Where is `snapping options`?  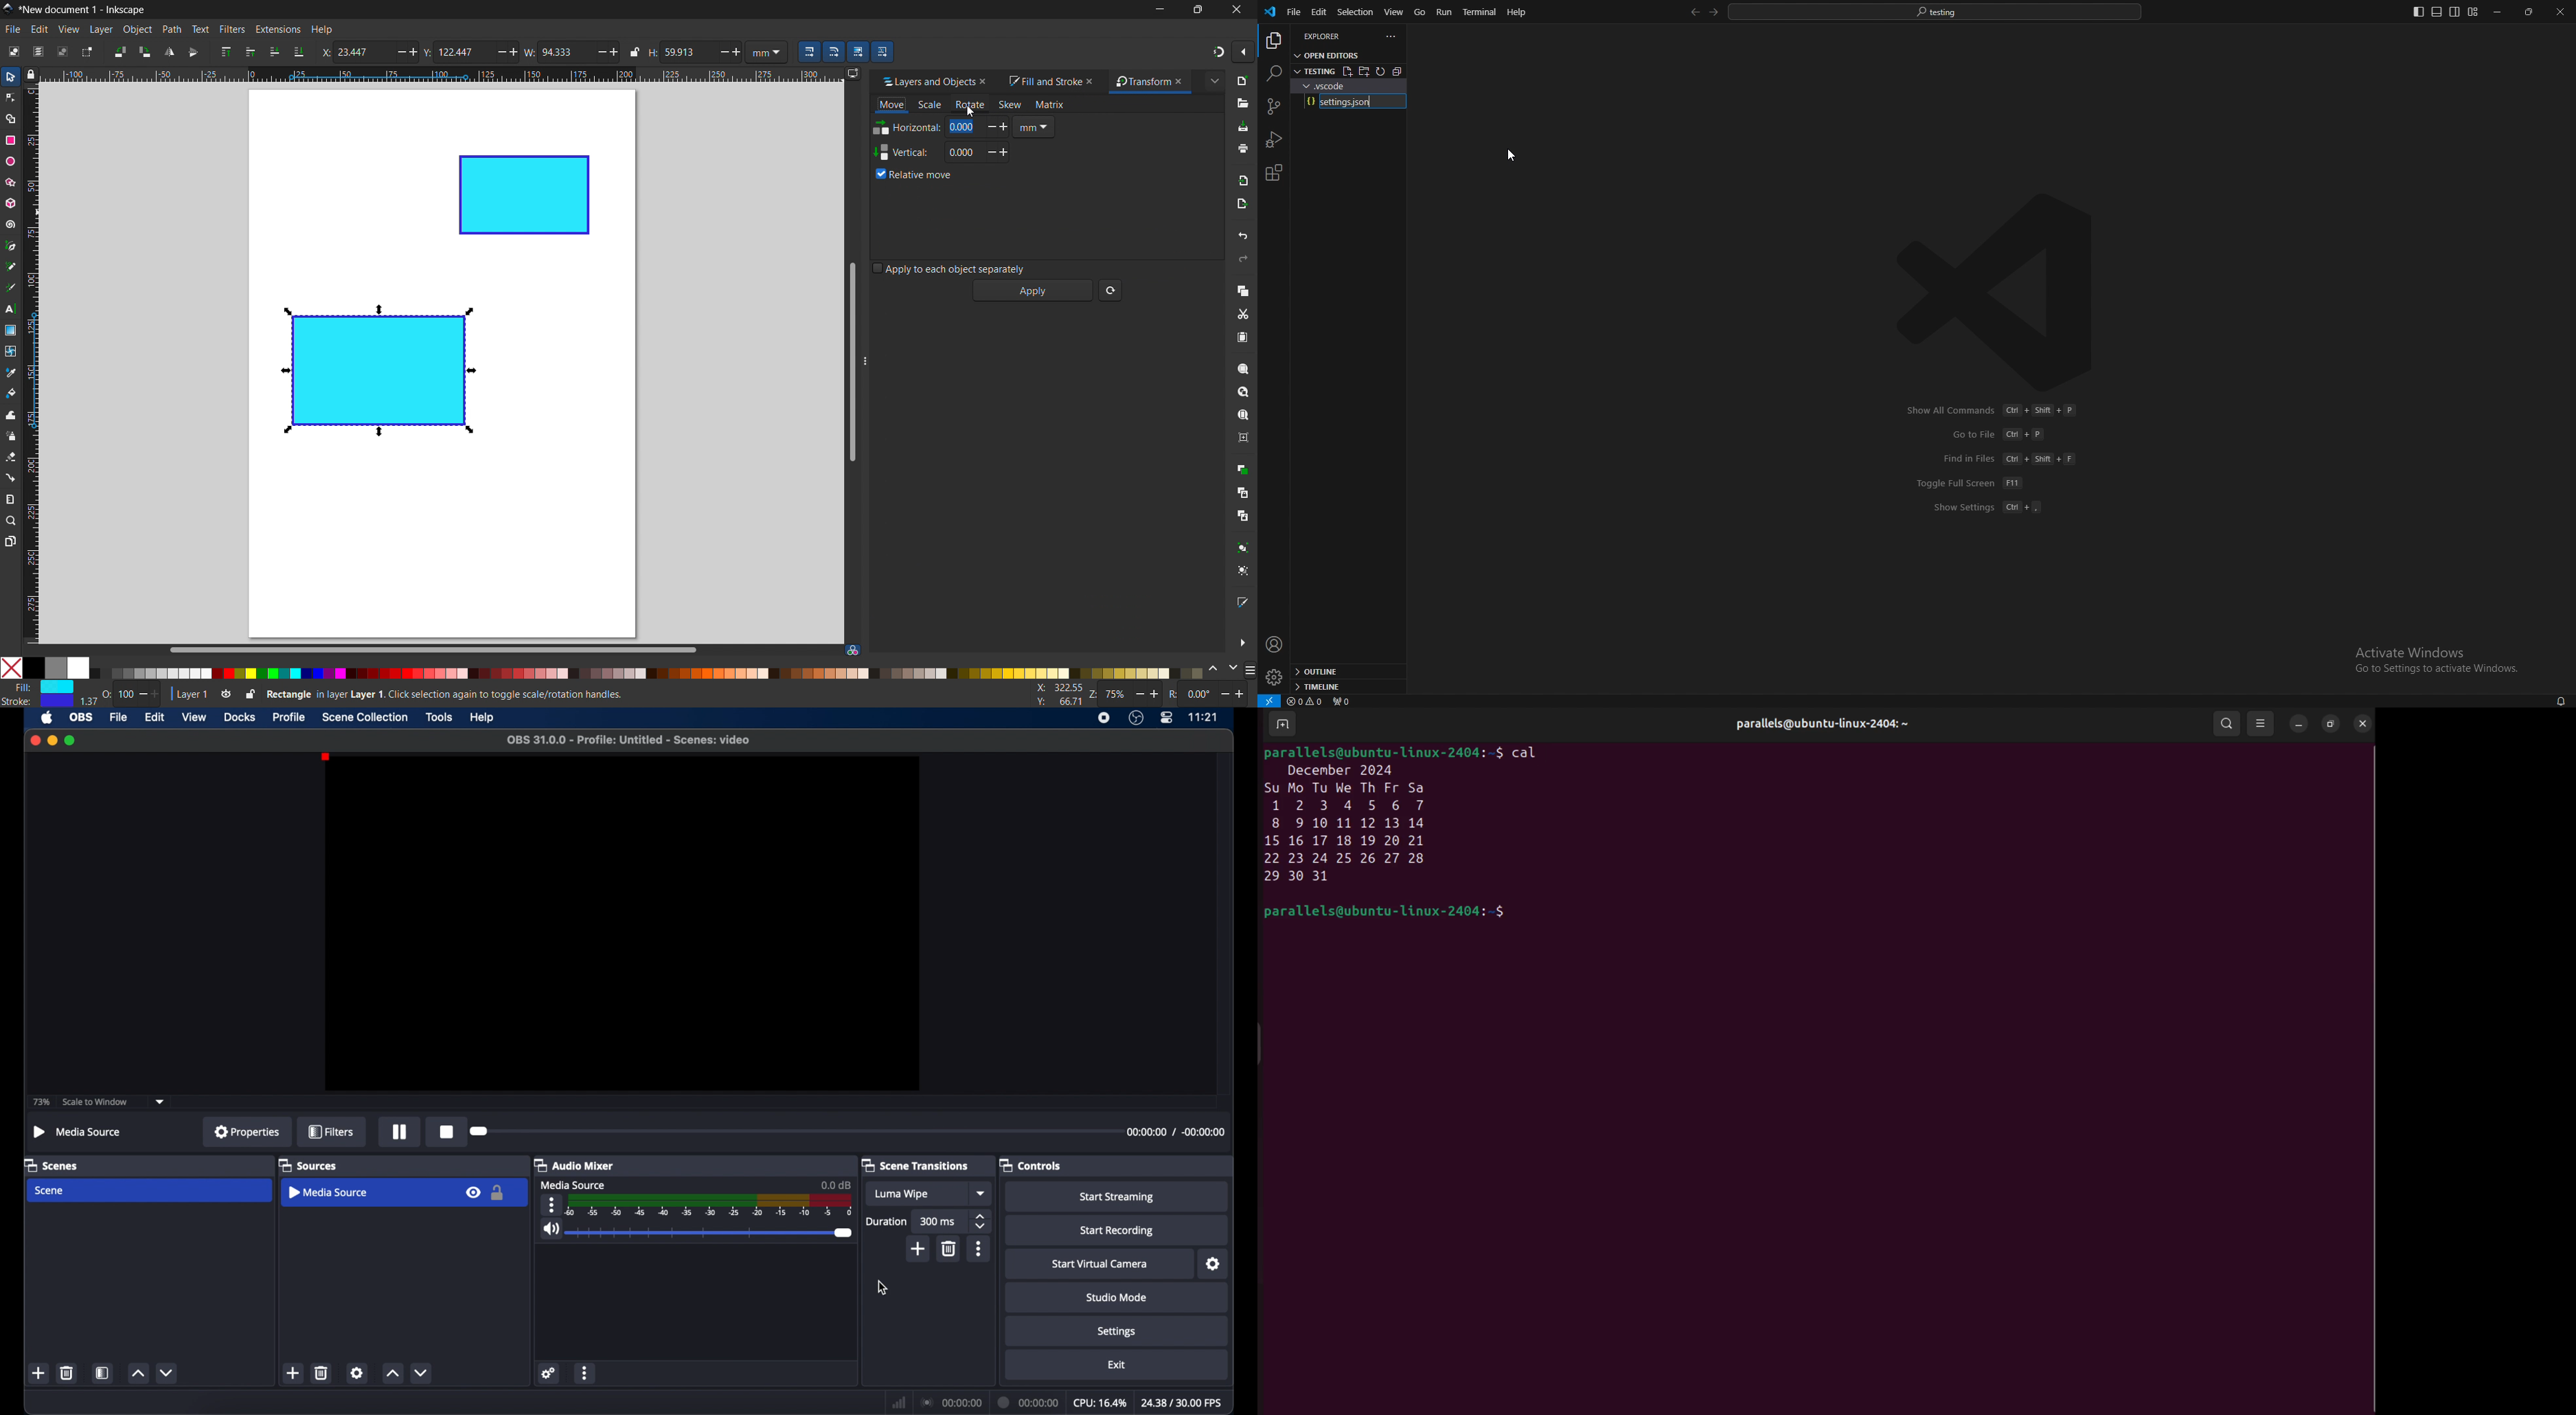
snapping options is located at coordinates (1243, 52).